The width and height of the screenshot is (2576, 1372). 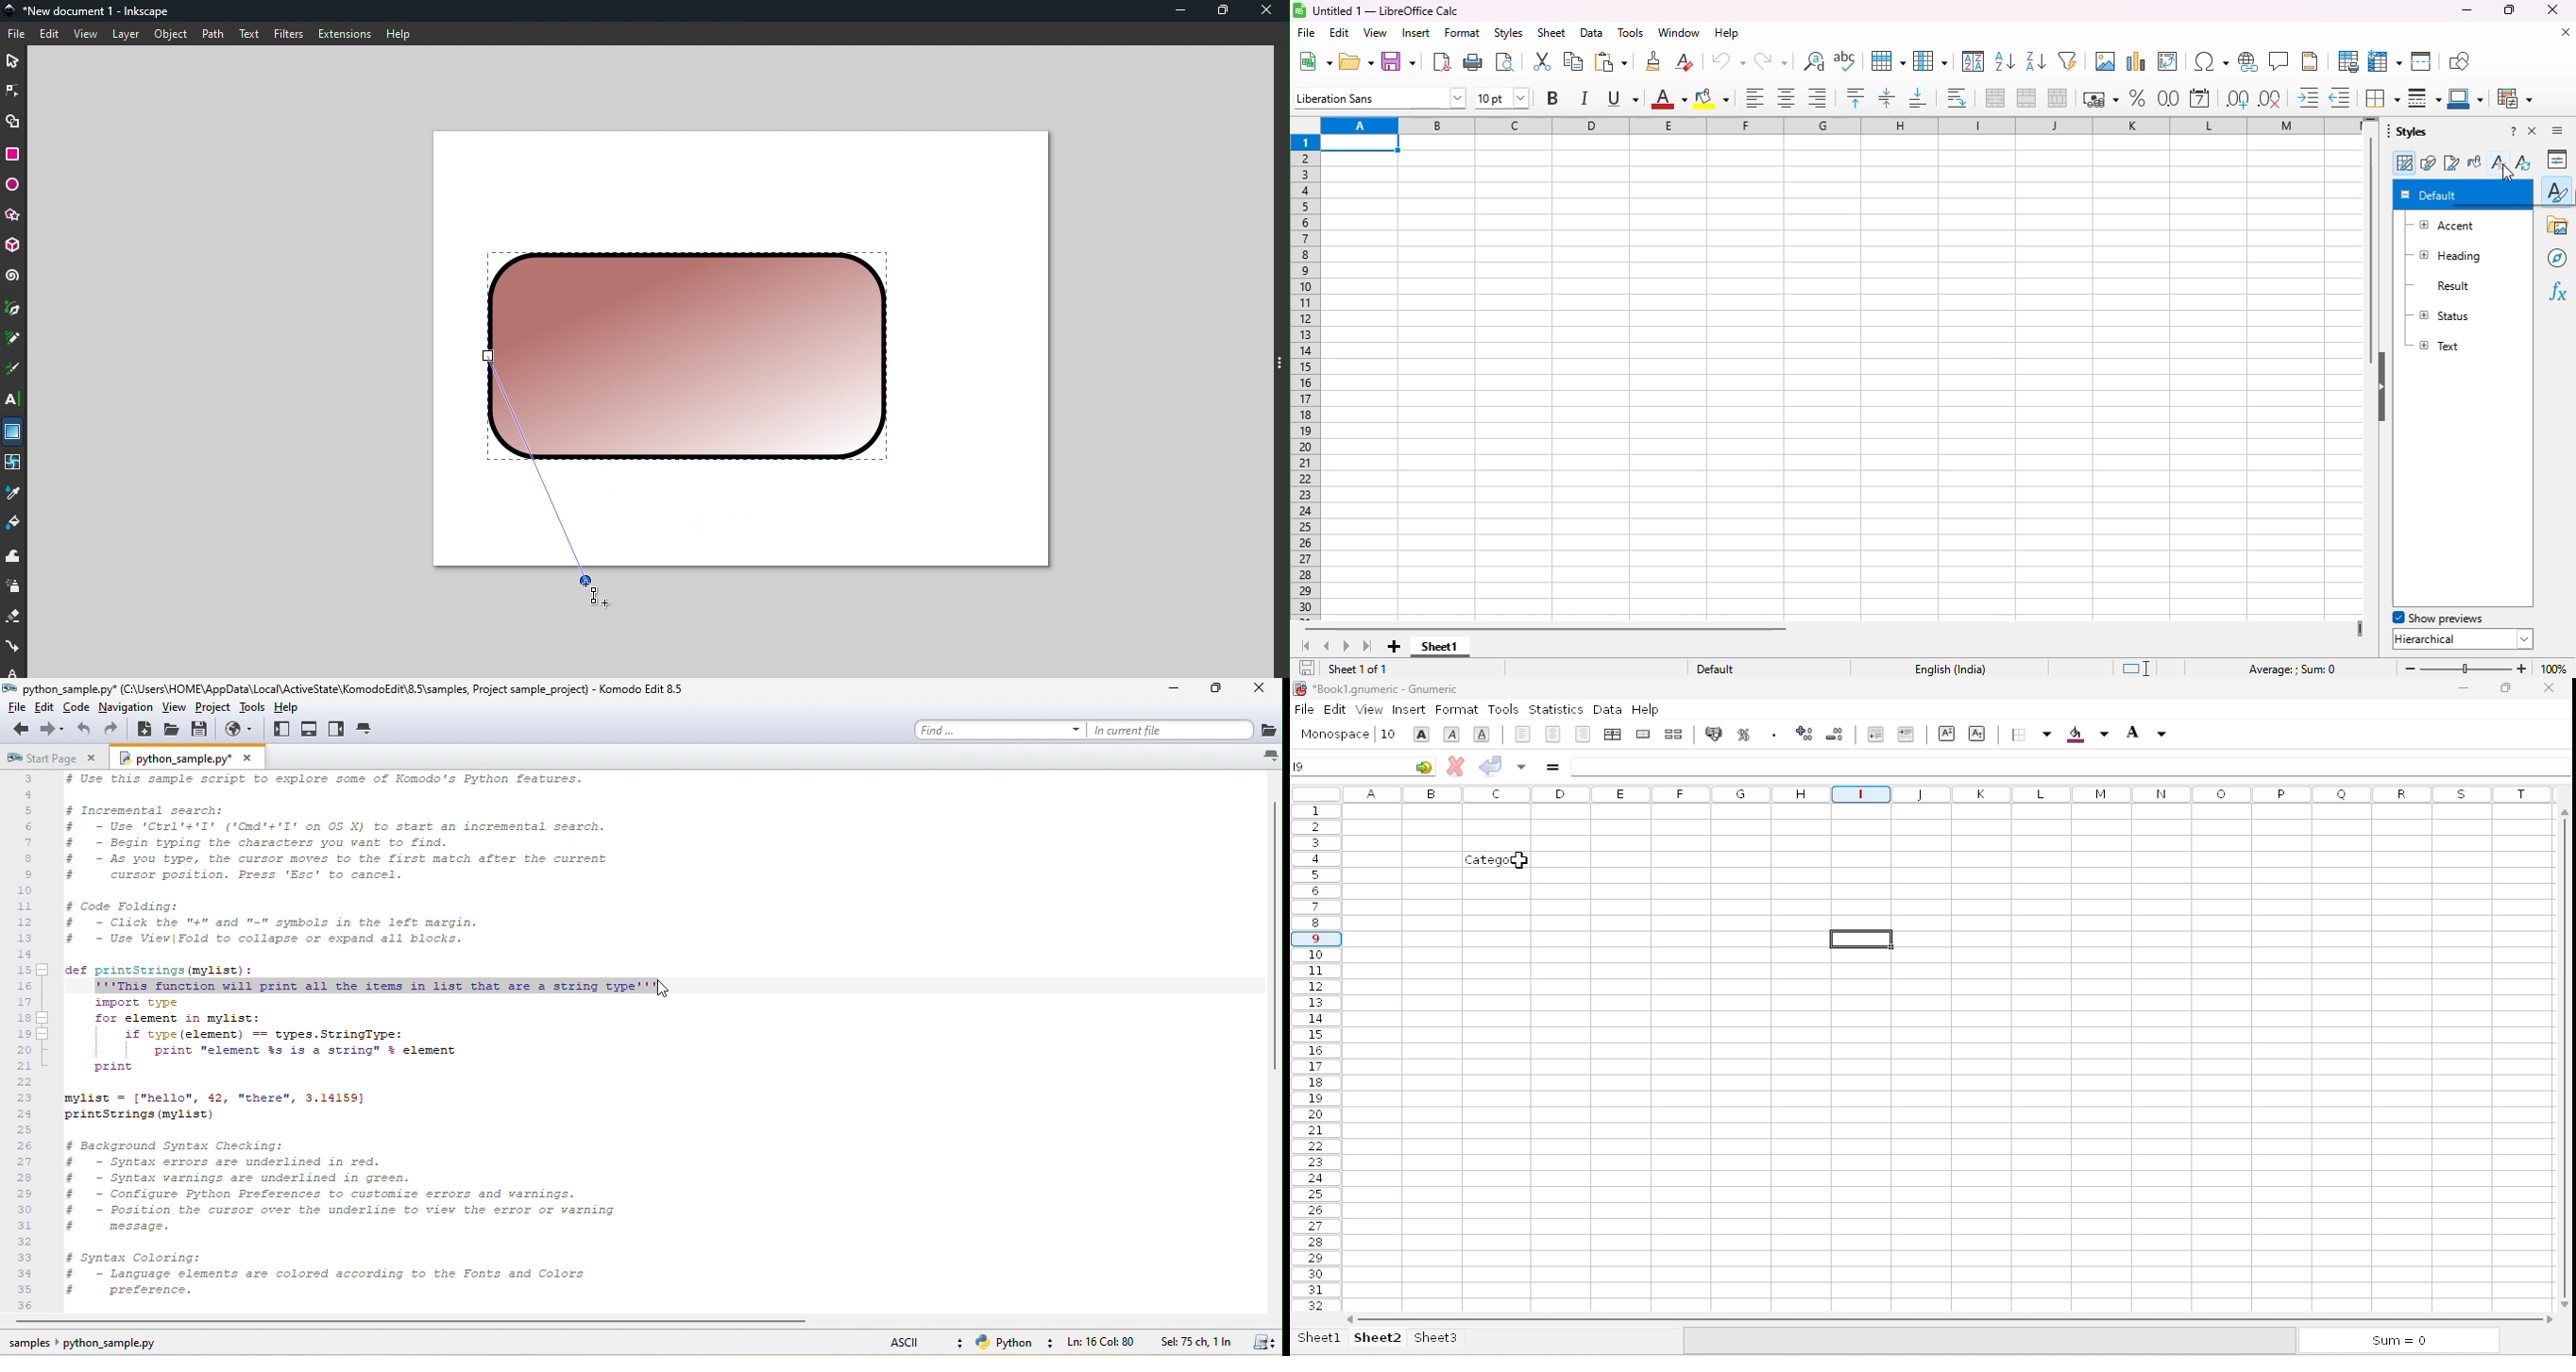 What do you see at coordinates (1541, 61) in the screenshot?
I see `cut` at bounding box center [1541, 61].